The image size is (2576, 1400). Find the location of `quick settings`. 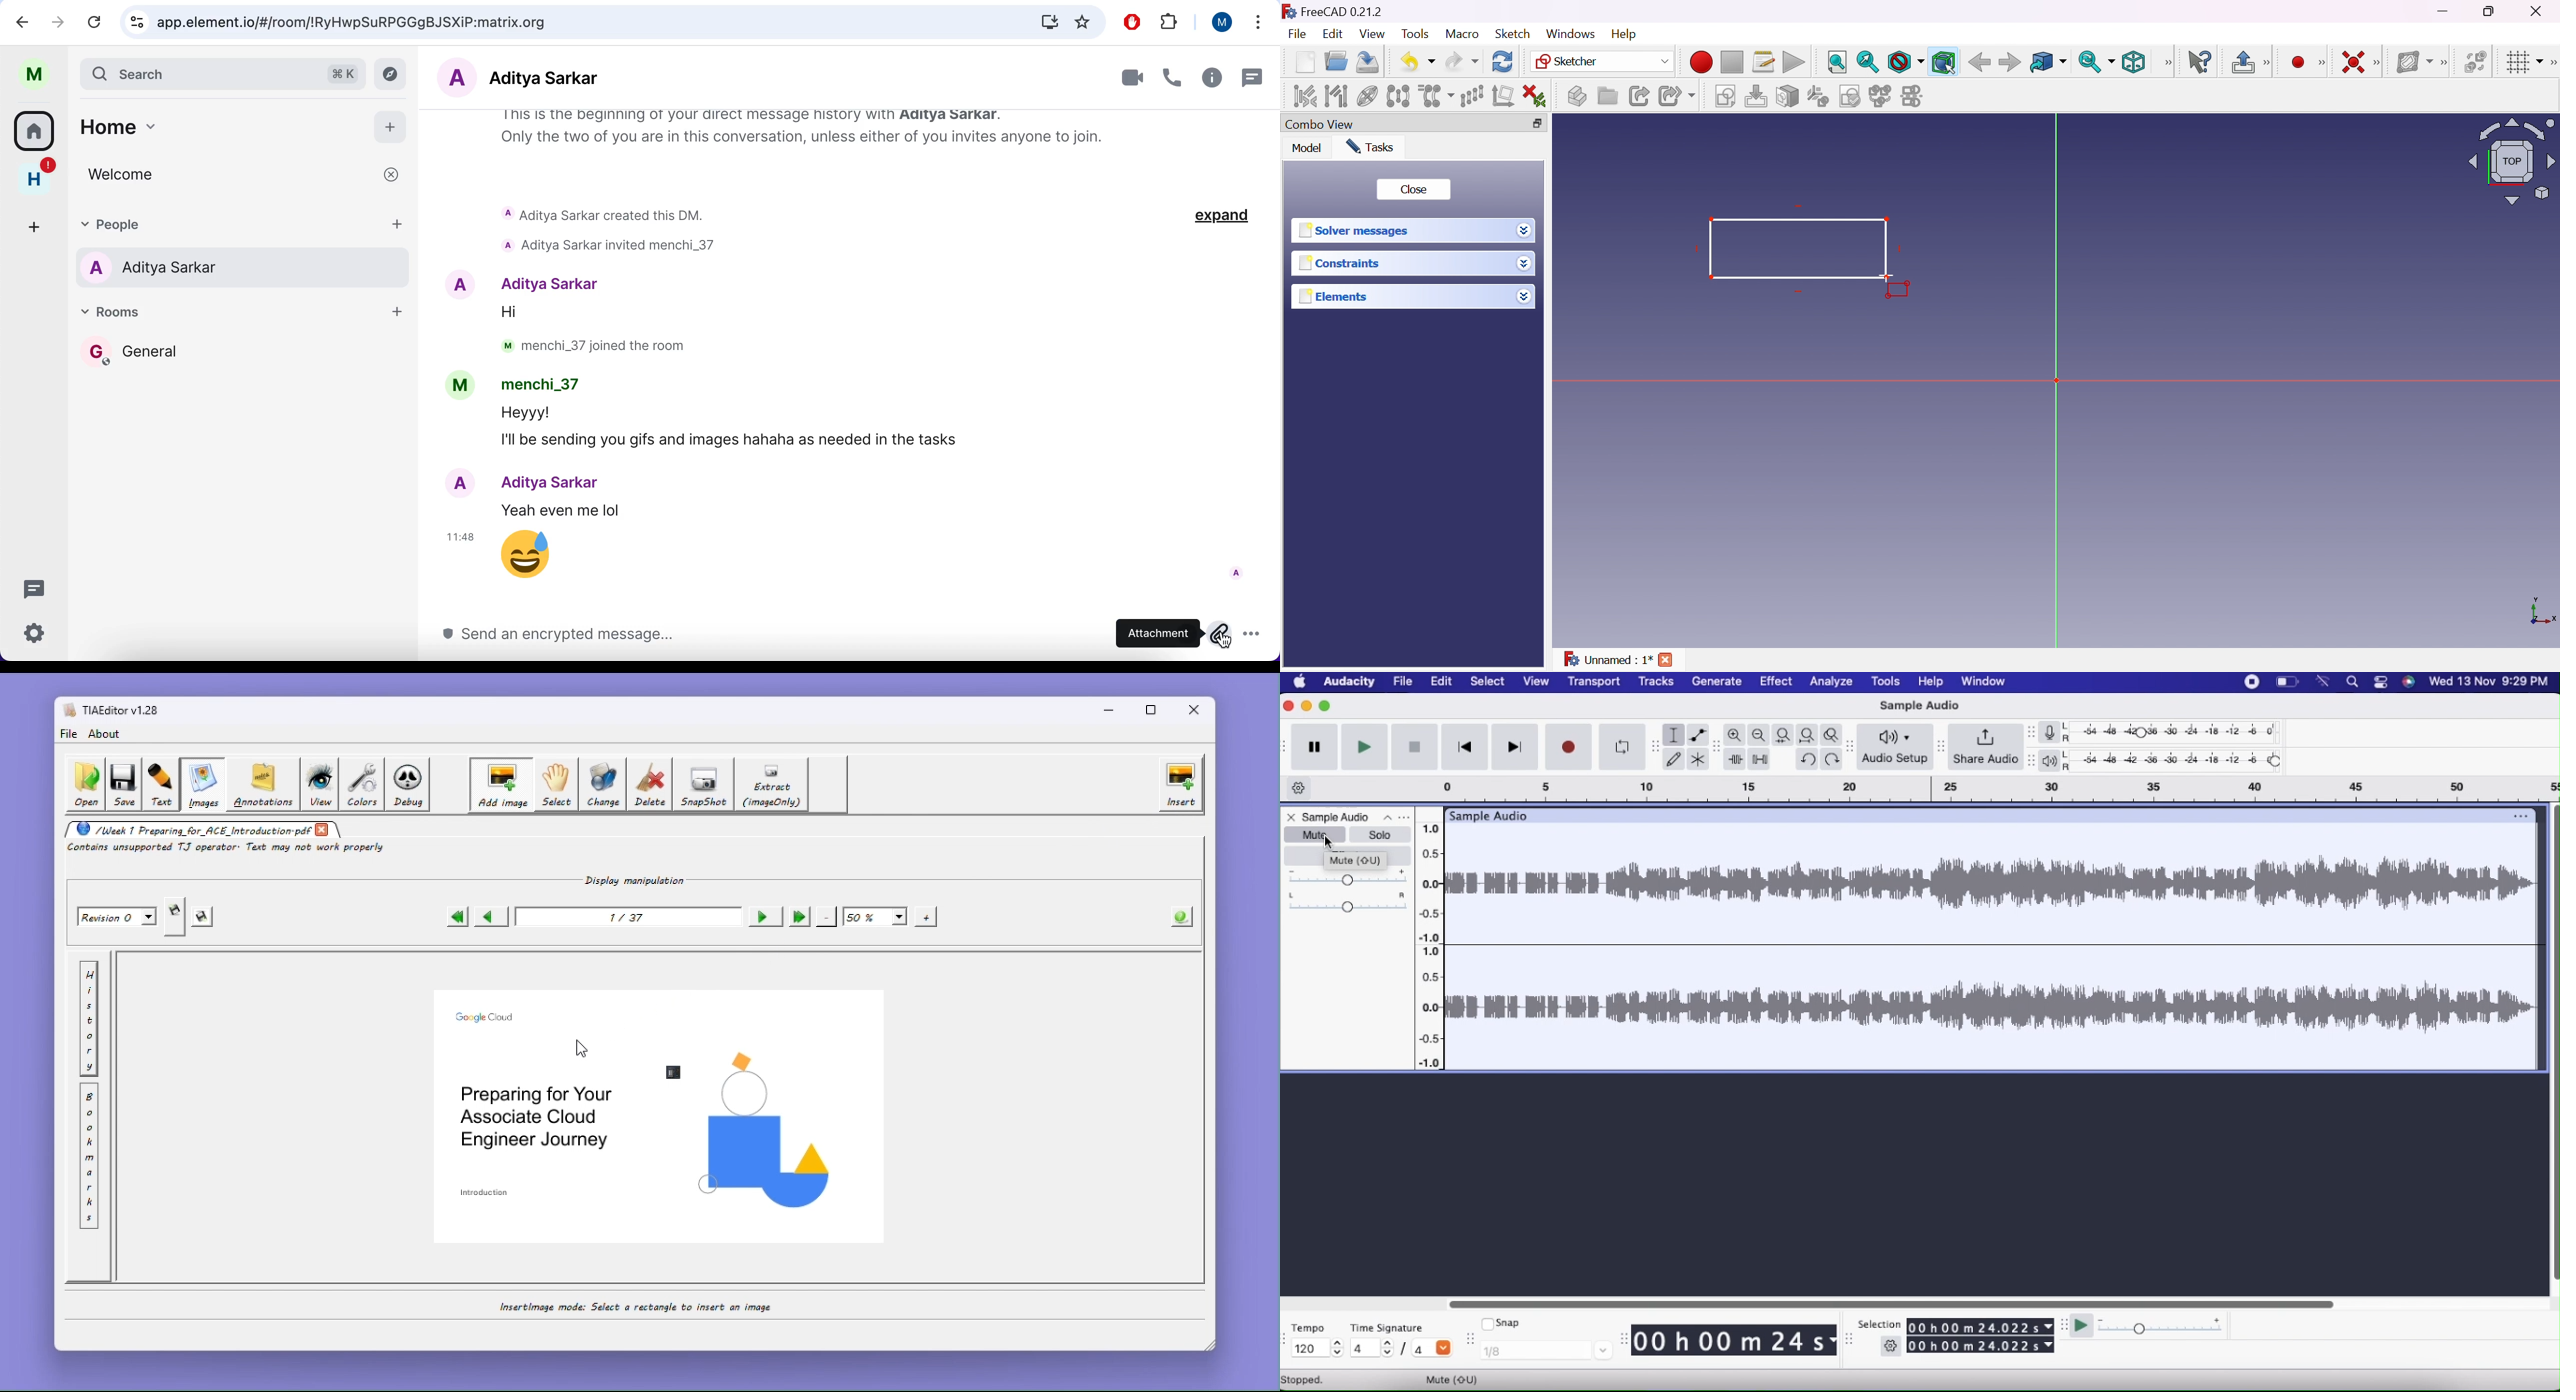

quick settings is located at coordinates (34, 638).